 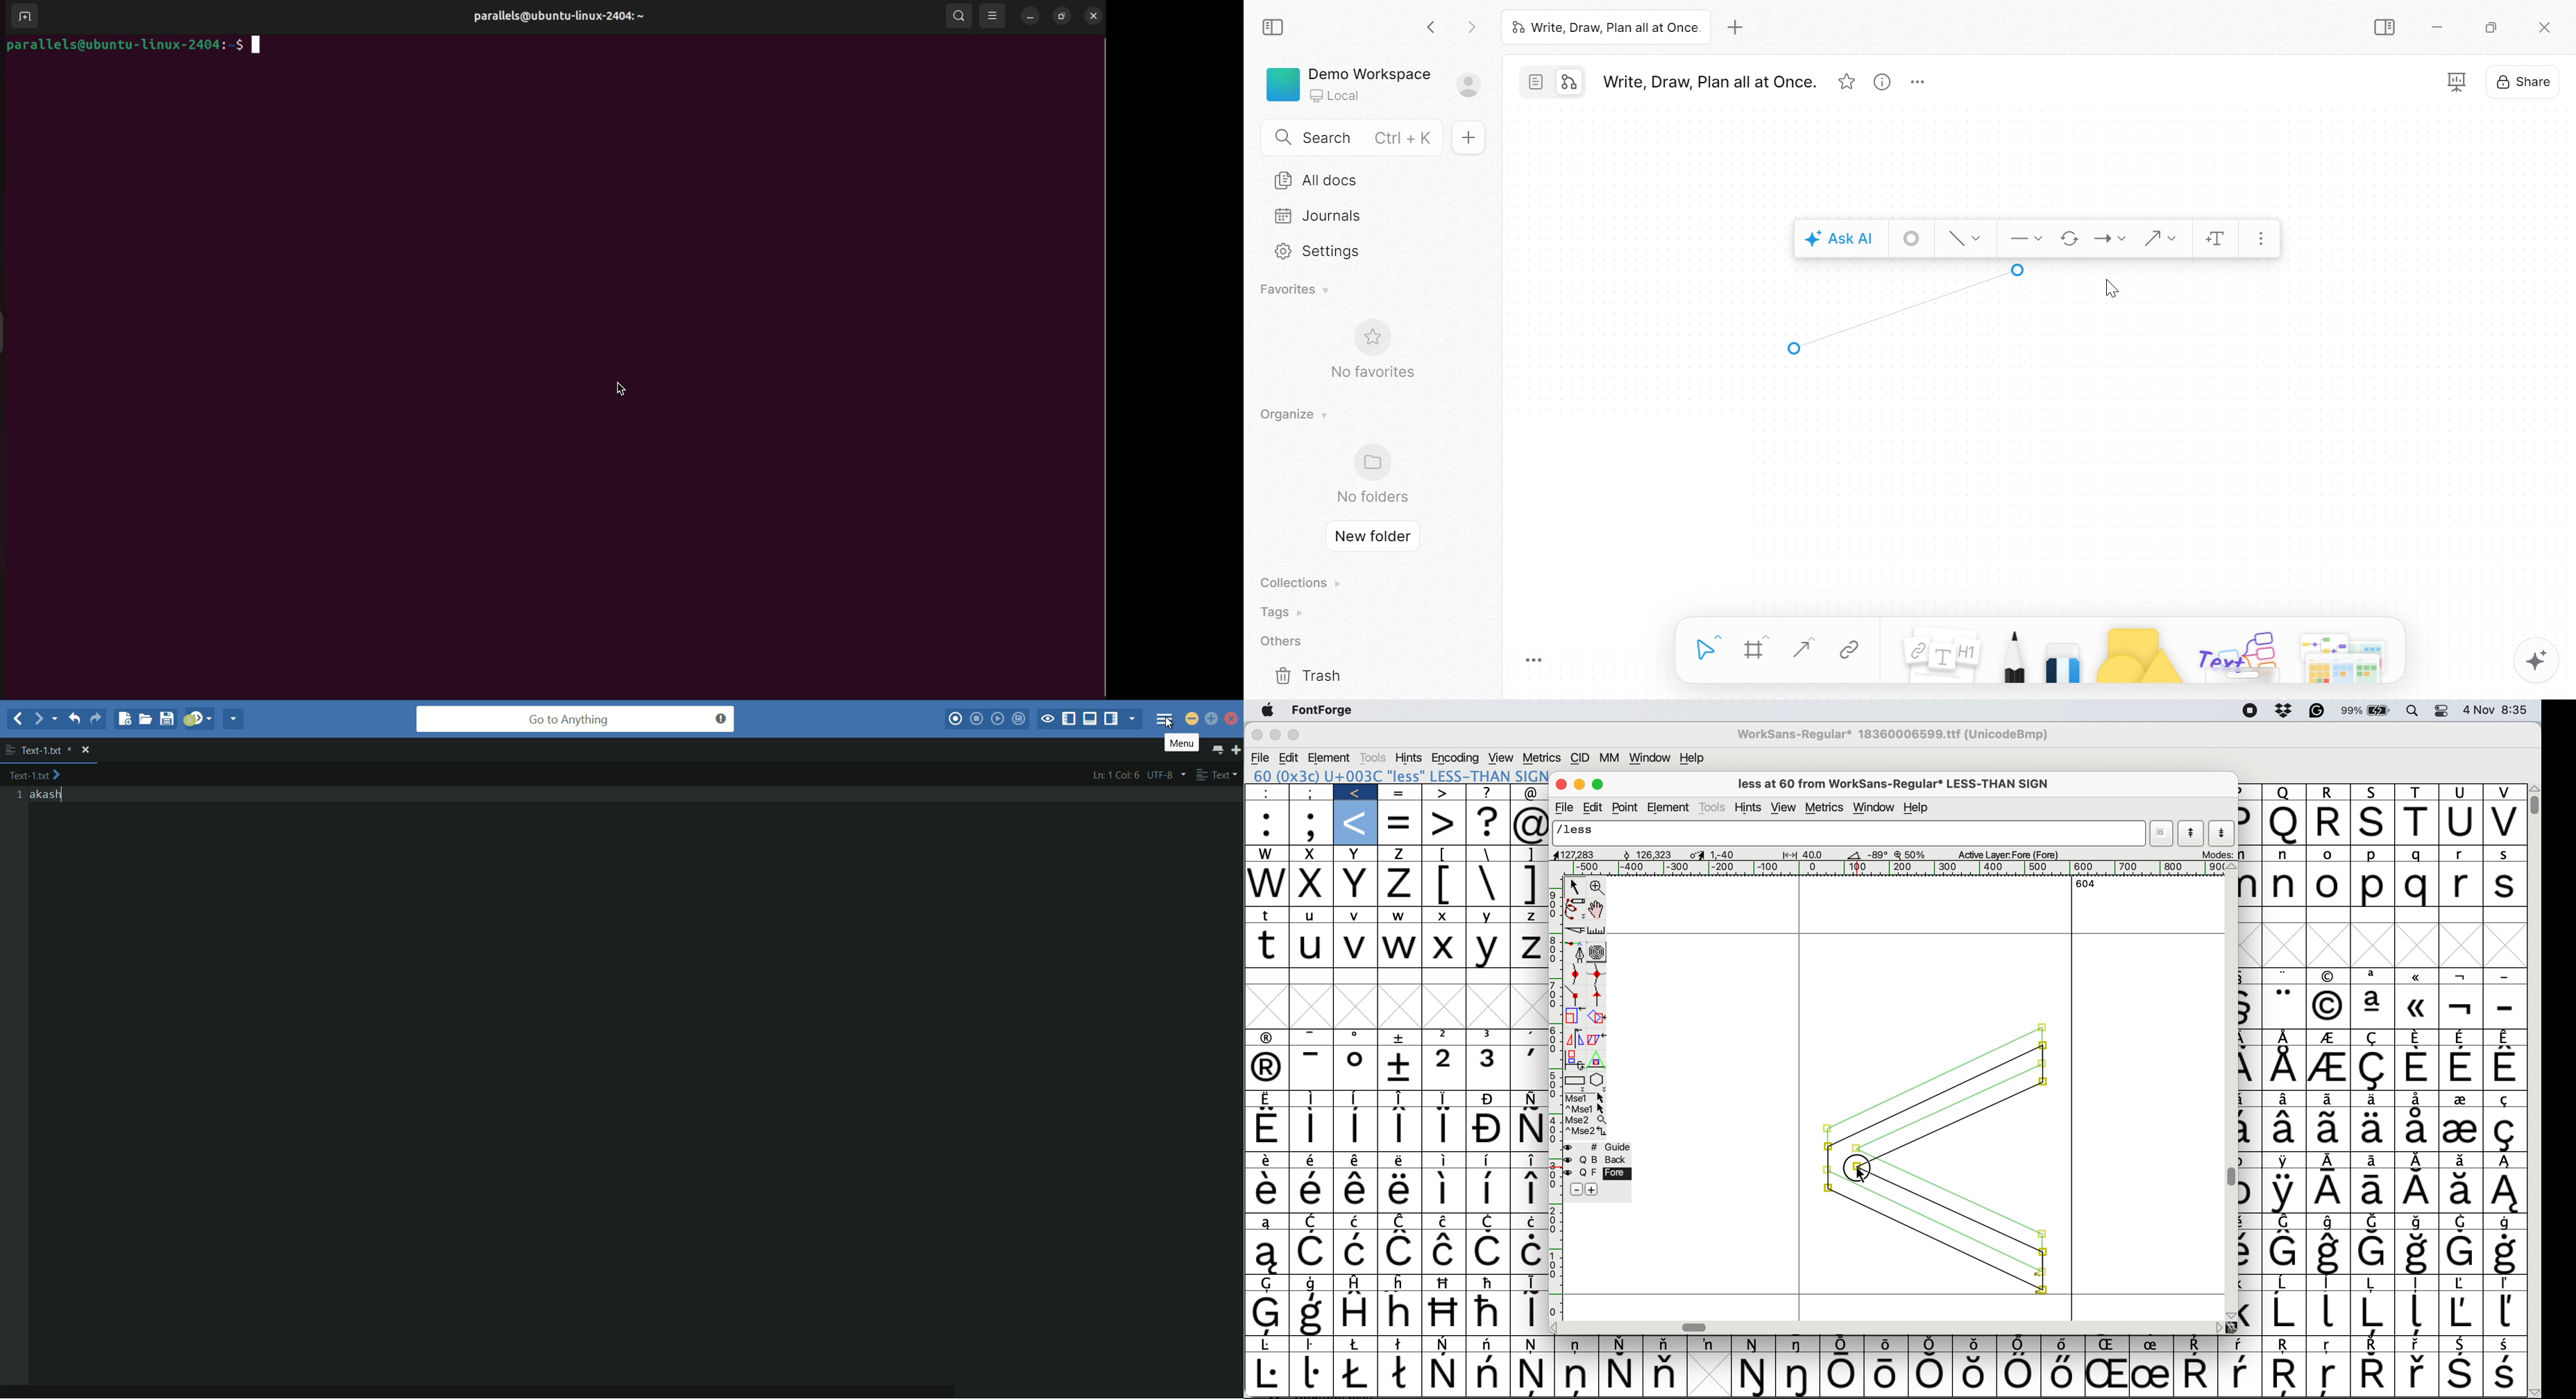 I want to click on Symbol, so click(x=2505, y=1314).